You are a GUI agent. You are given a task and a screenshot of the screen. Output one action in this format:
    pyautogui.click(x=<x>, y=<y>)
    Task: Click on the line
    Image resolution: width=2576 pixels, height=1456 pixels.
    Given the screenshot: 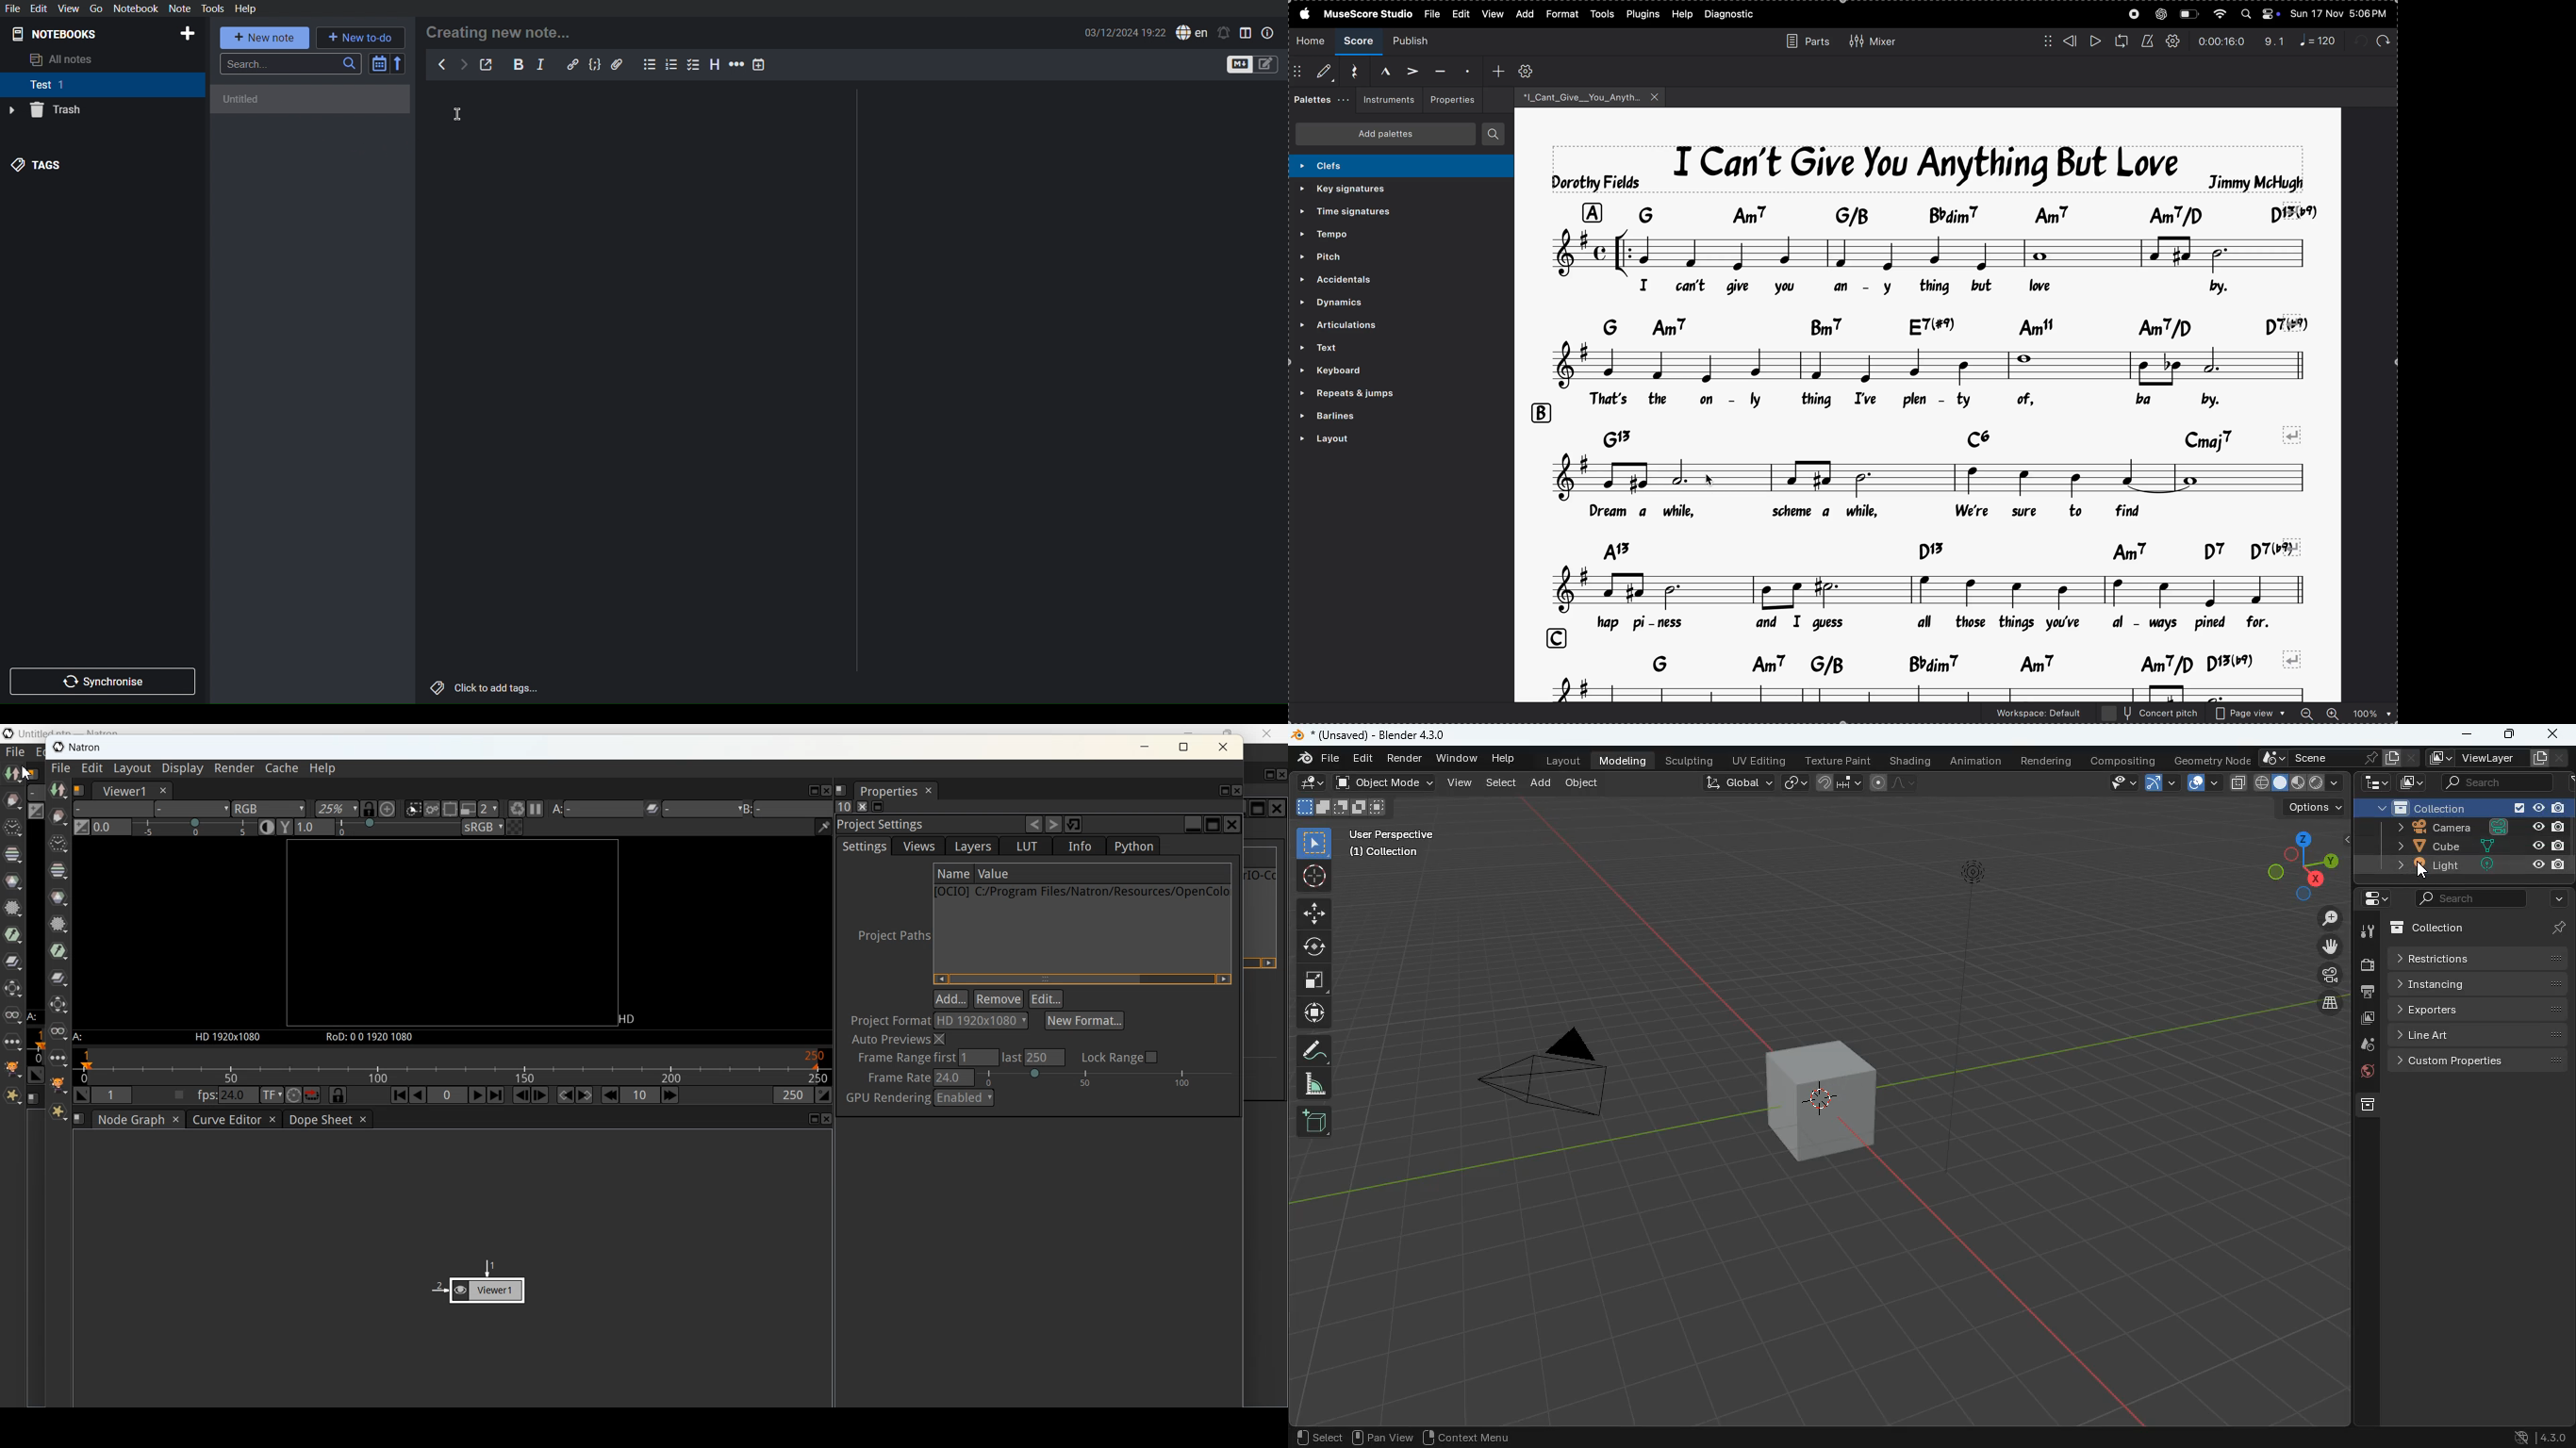 What is the action you would take?
    pyautogui.click(x=1896, y=782)
    